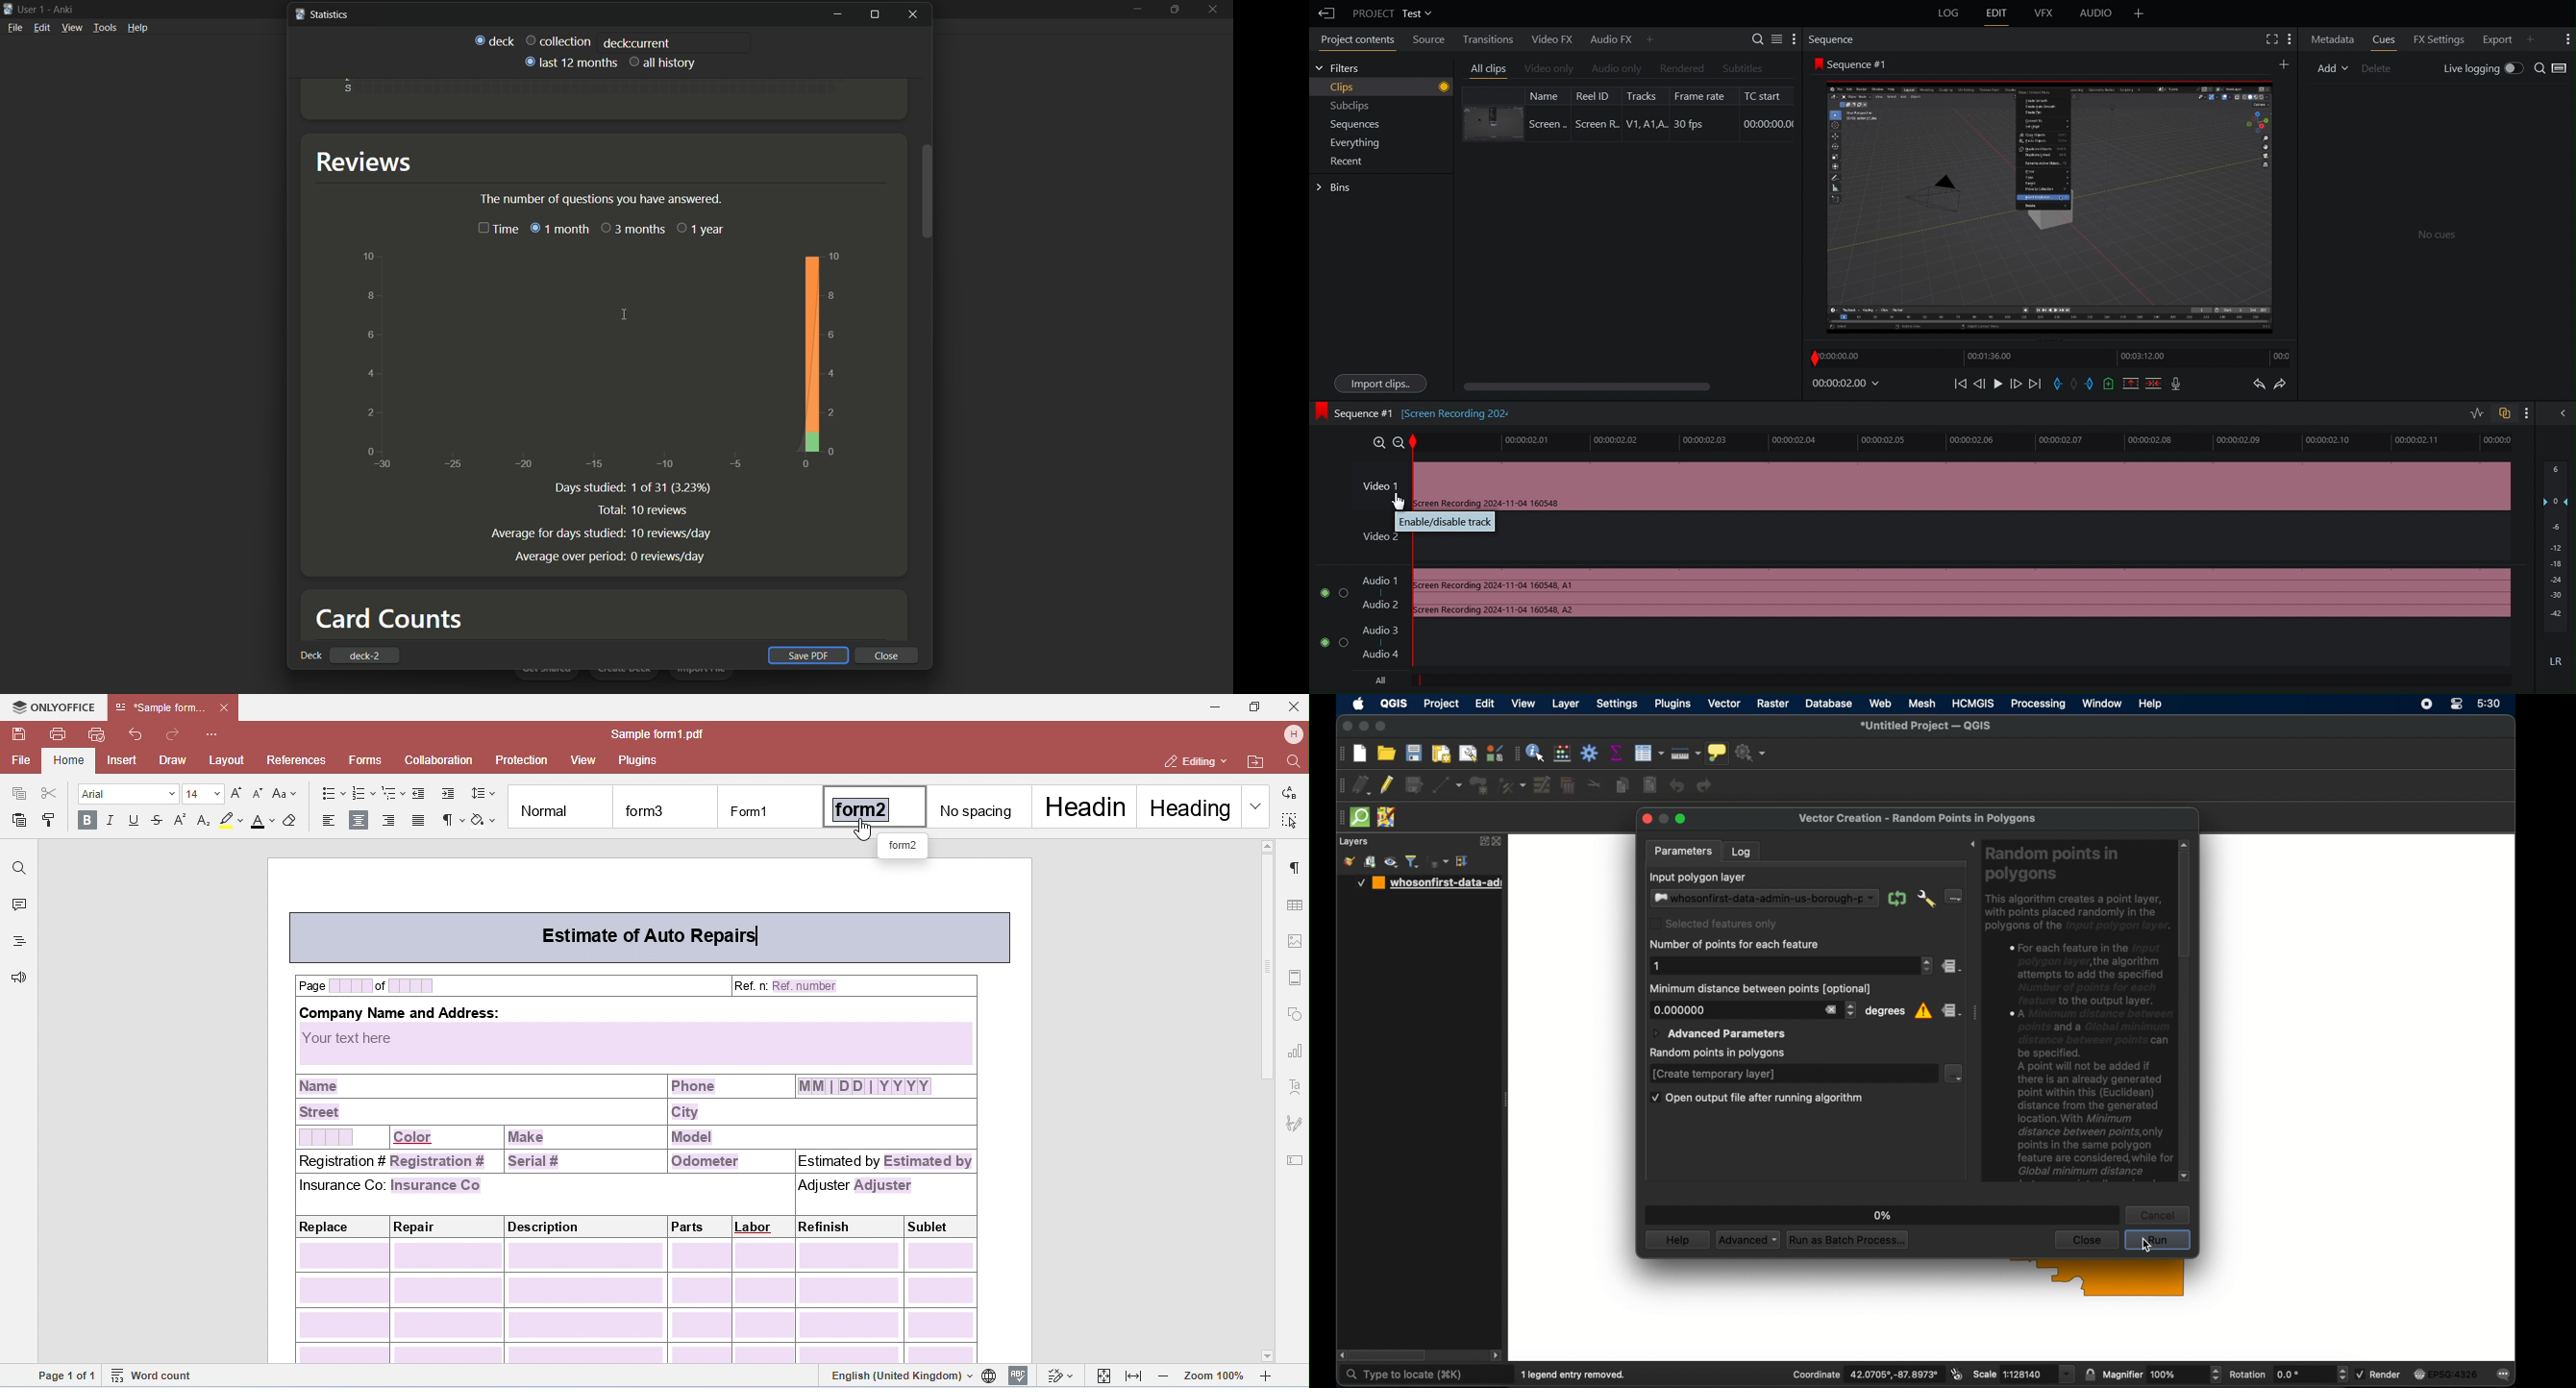 Image resolution: width=2576 pixels, height=1400 pixels. Describe the element at coordinates (1135, 15) in the screenshot. I see `minimize` at that location.